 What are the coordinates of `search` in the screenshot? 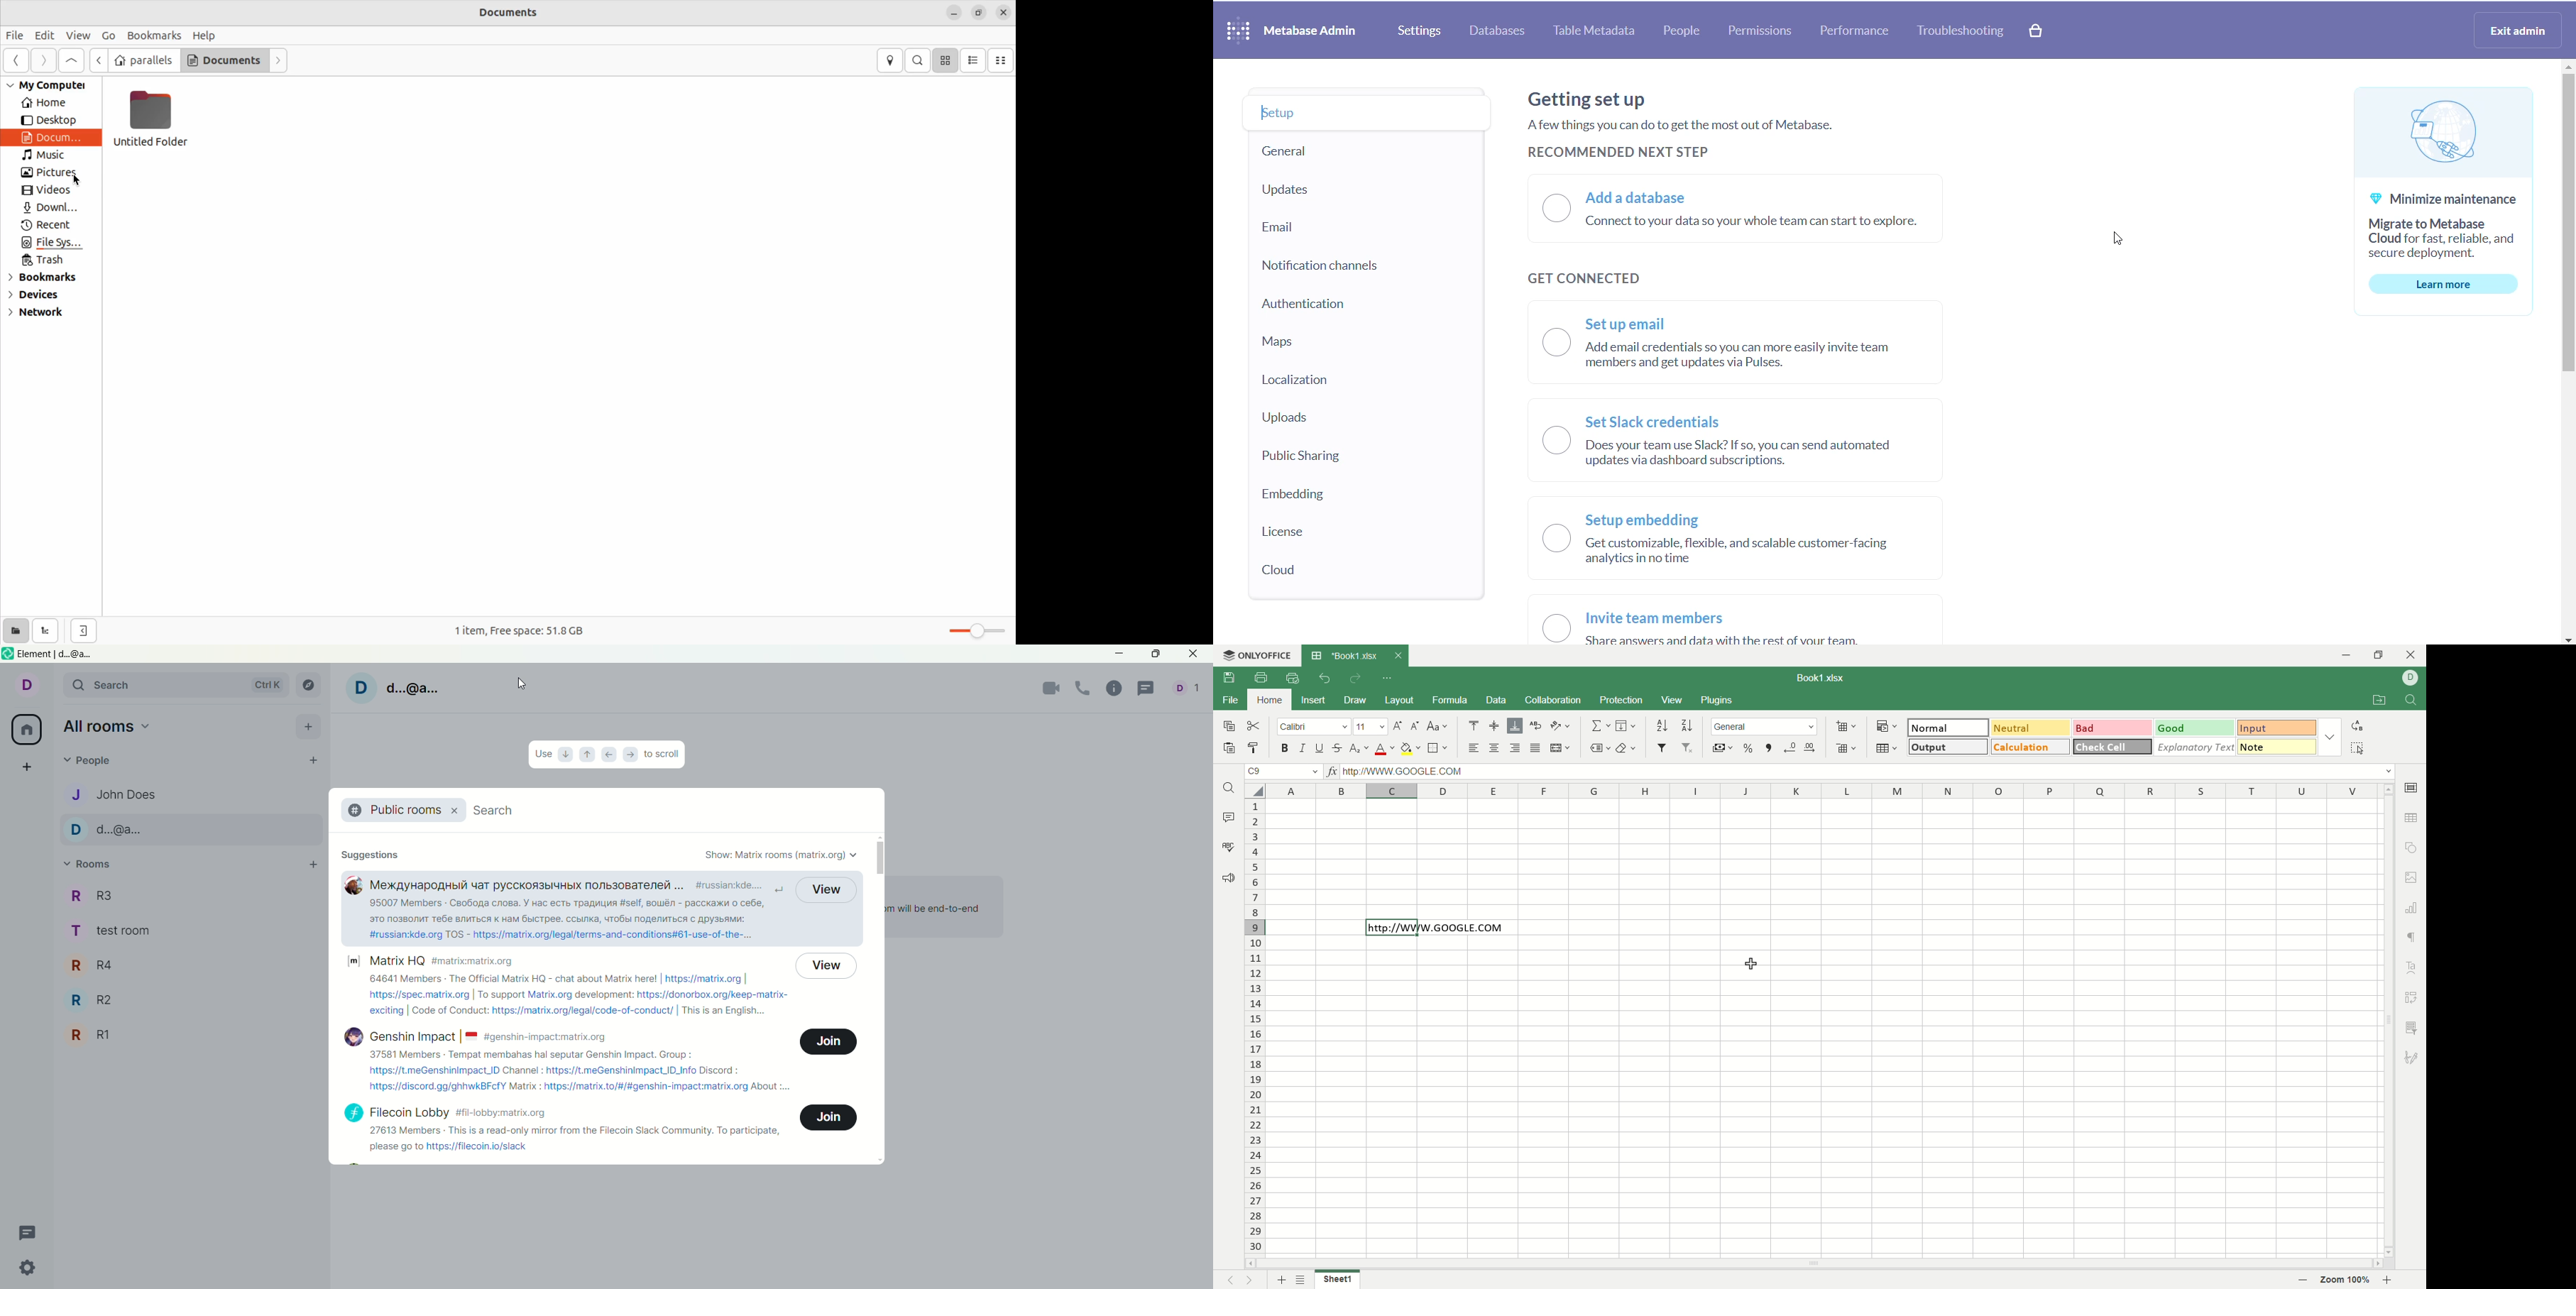 It's located at (919, 61).